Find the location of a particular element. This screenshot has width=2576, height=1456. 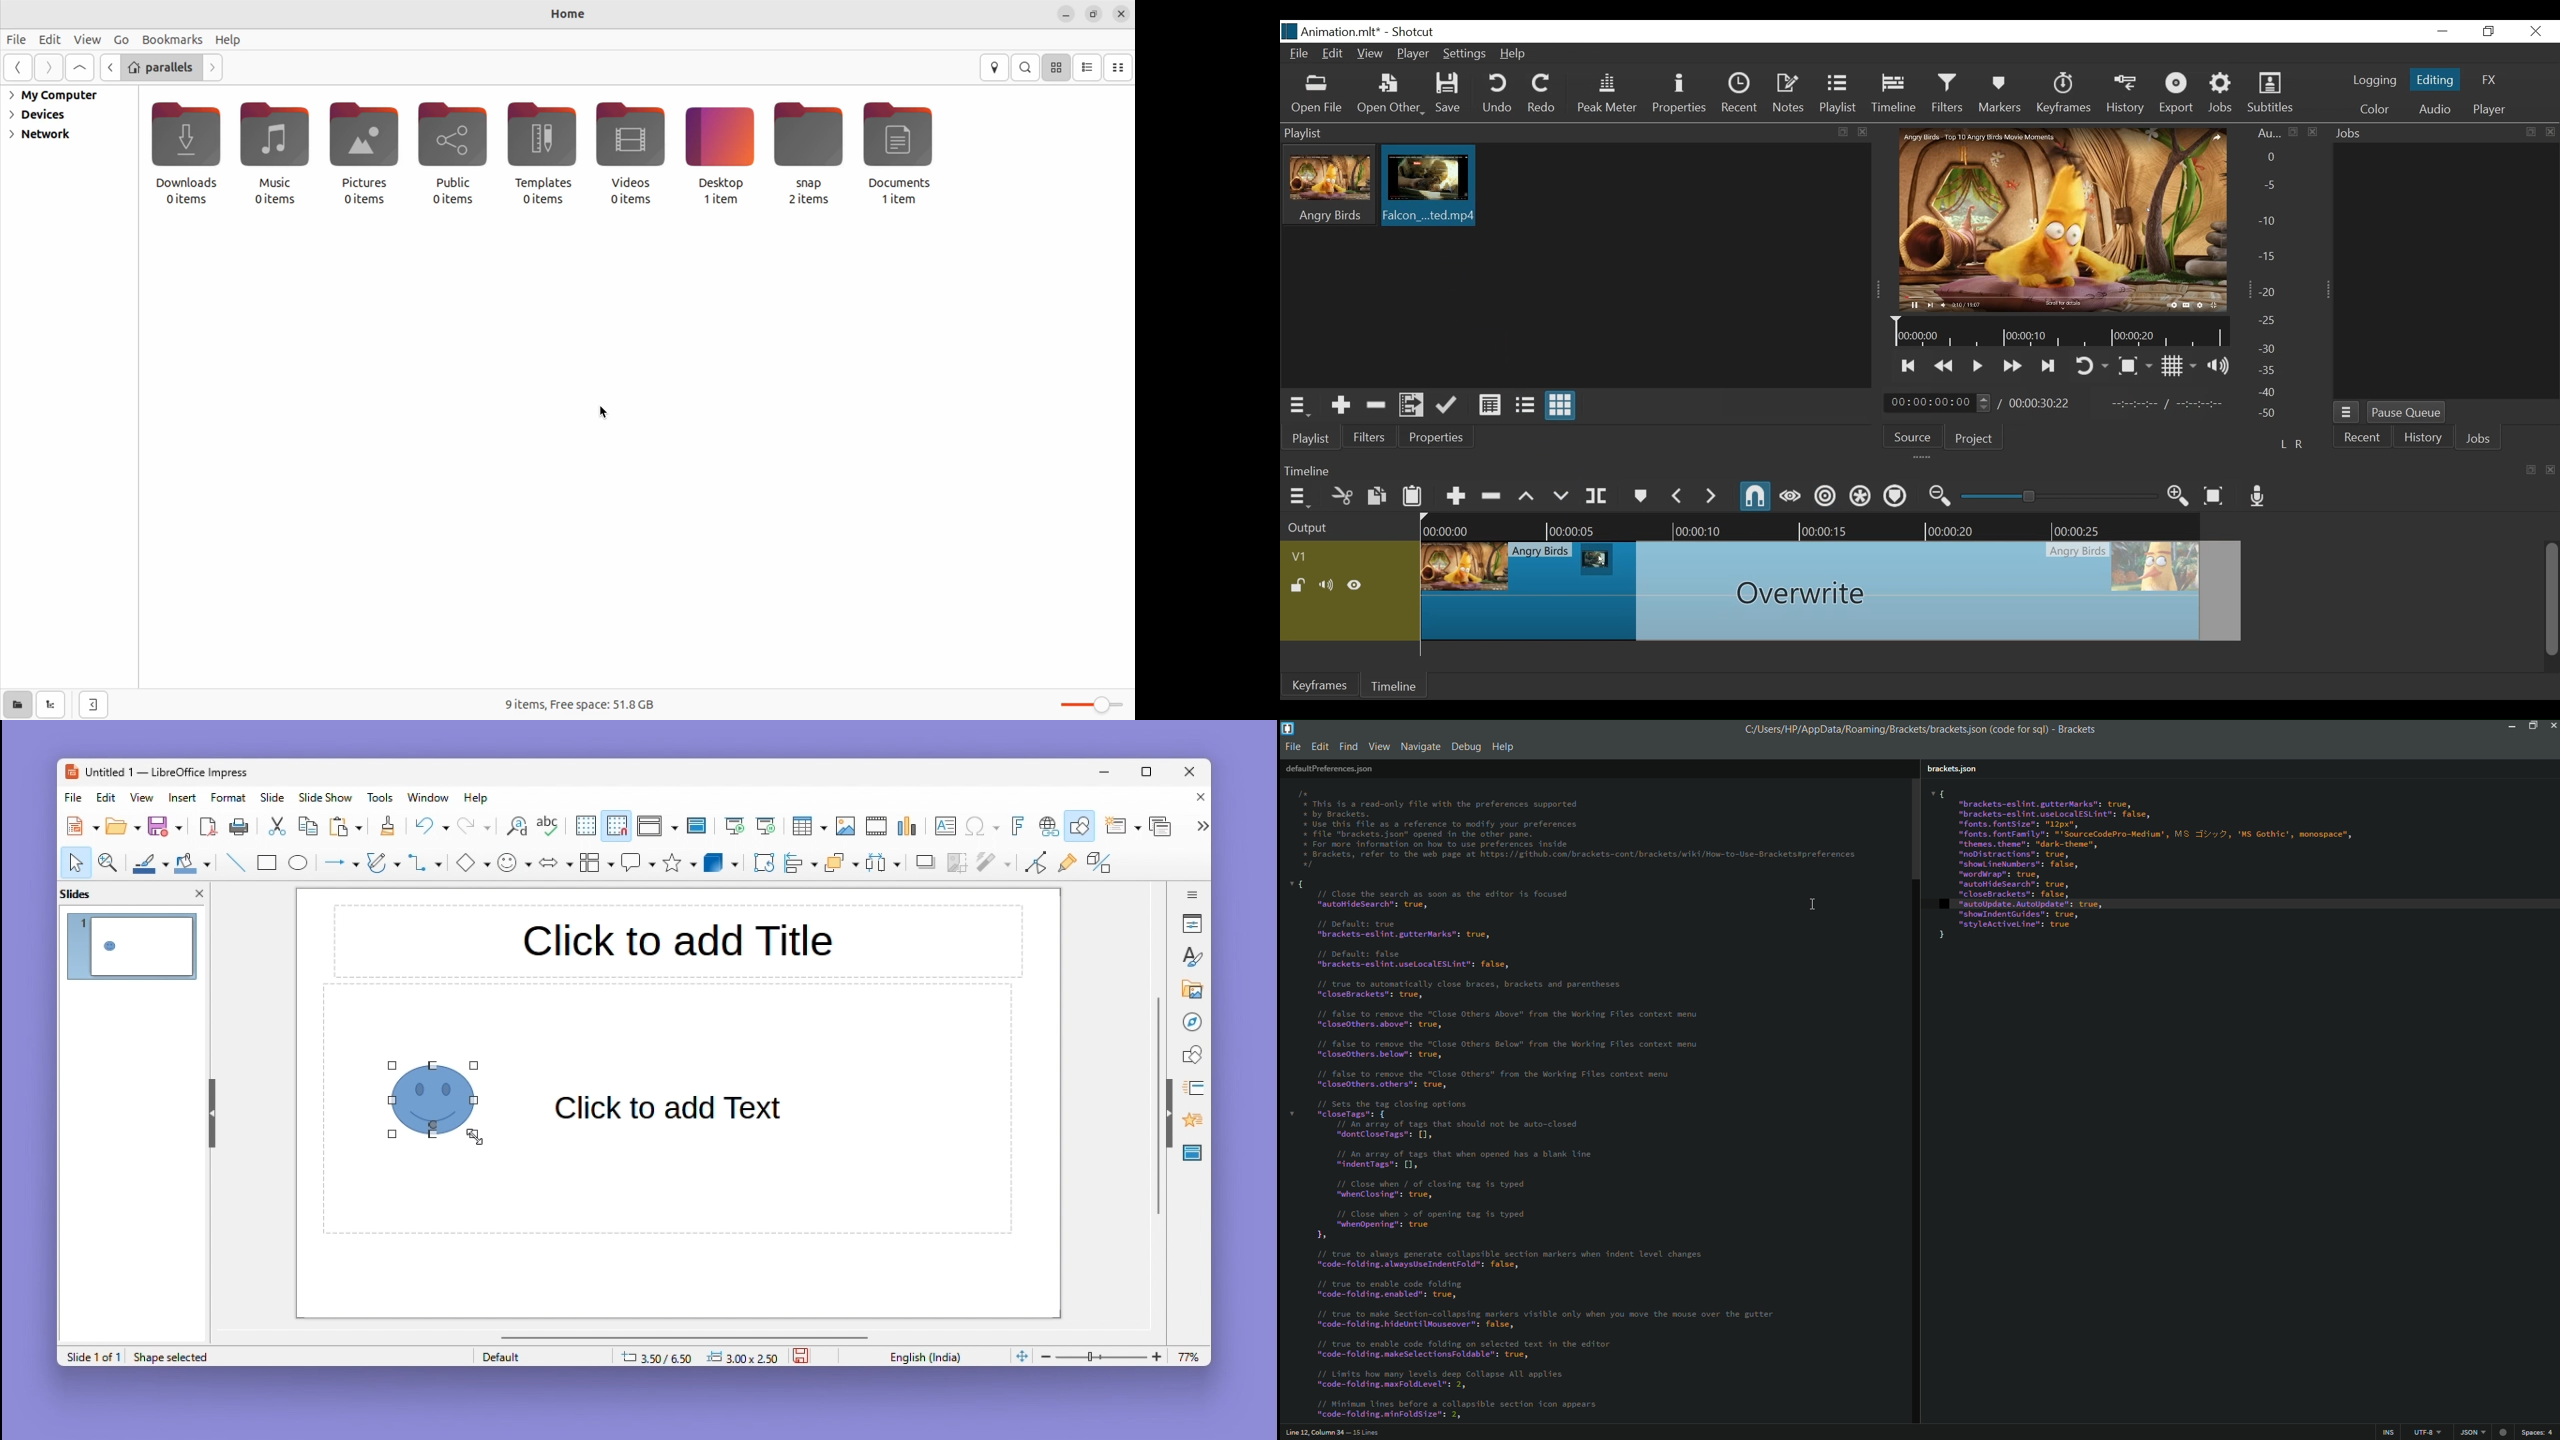

Window is located at coordinates (433, 797).